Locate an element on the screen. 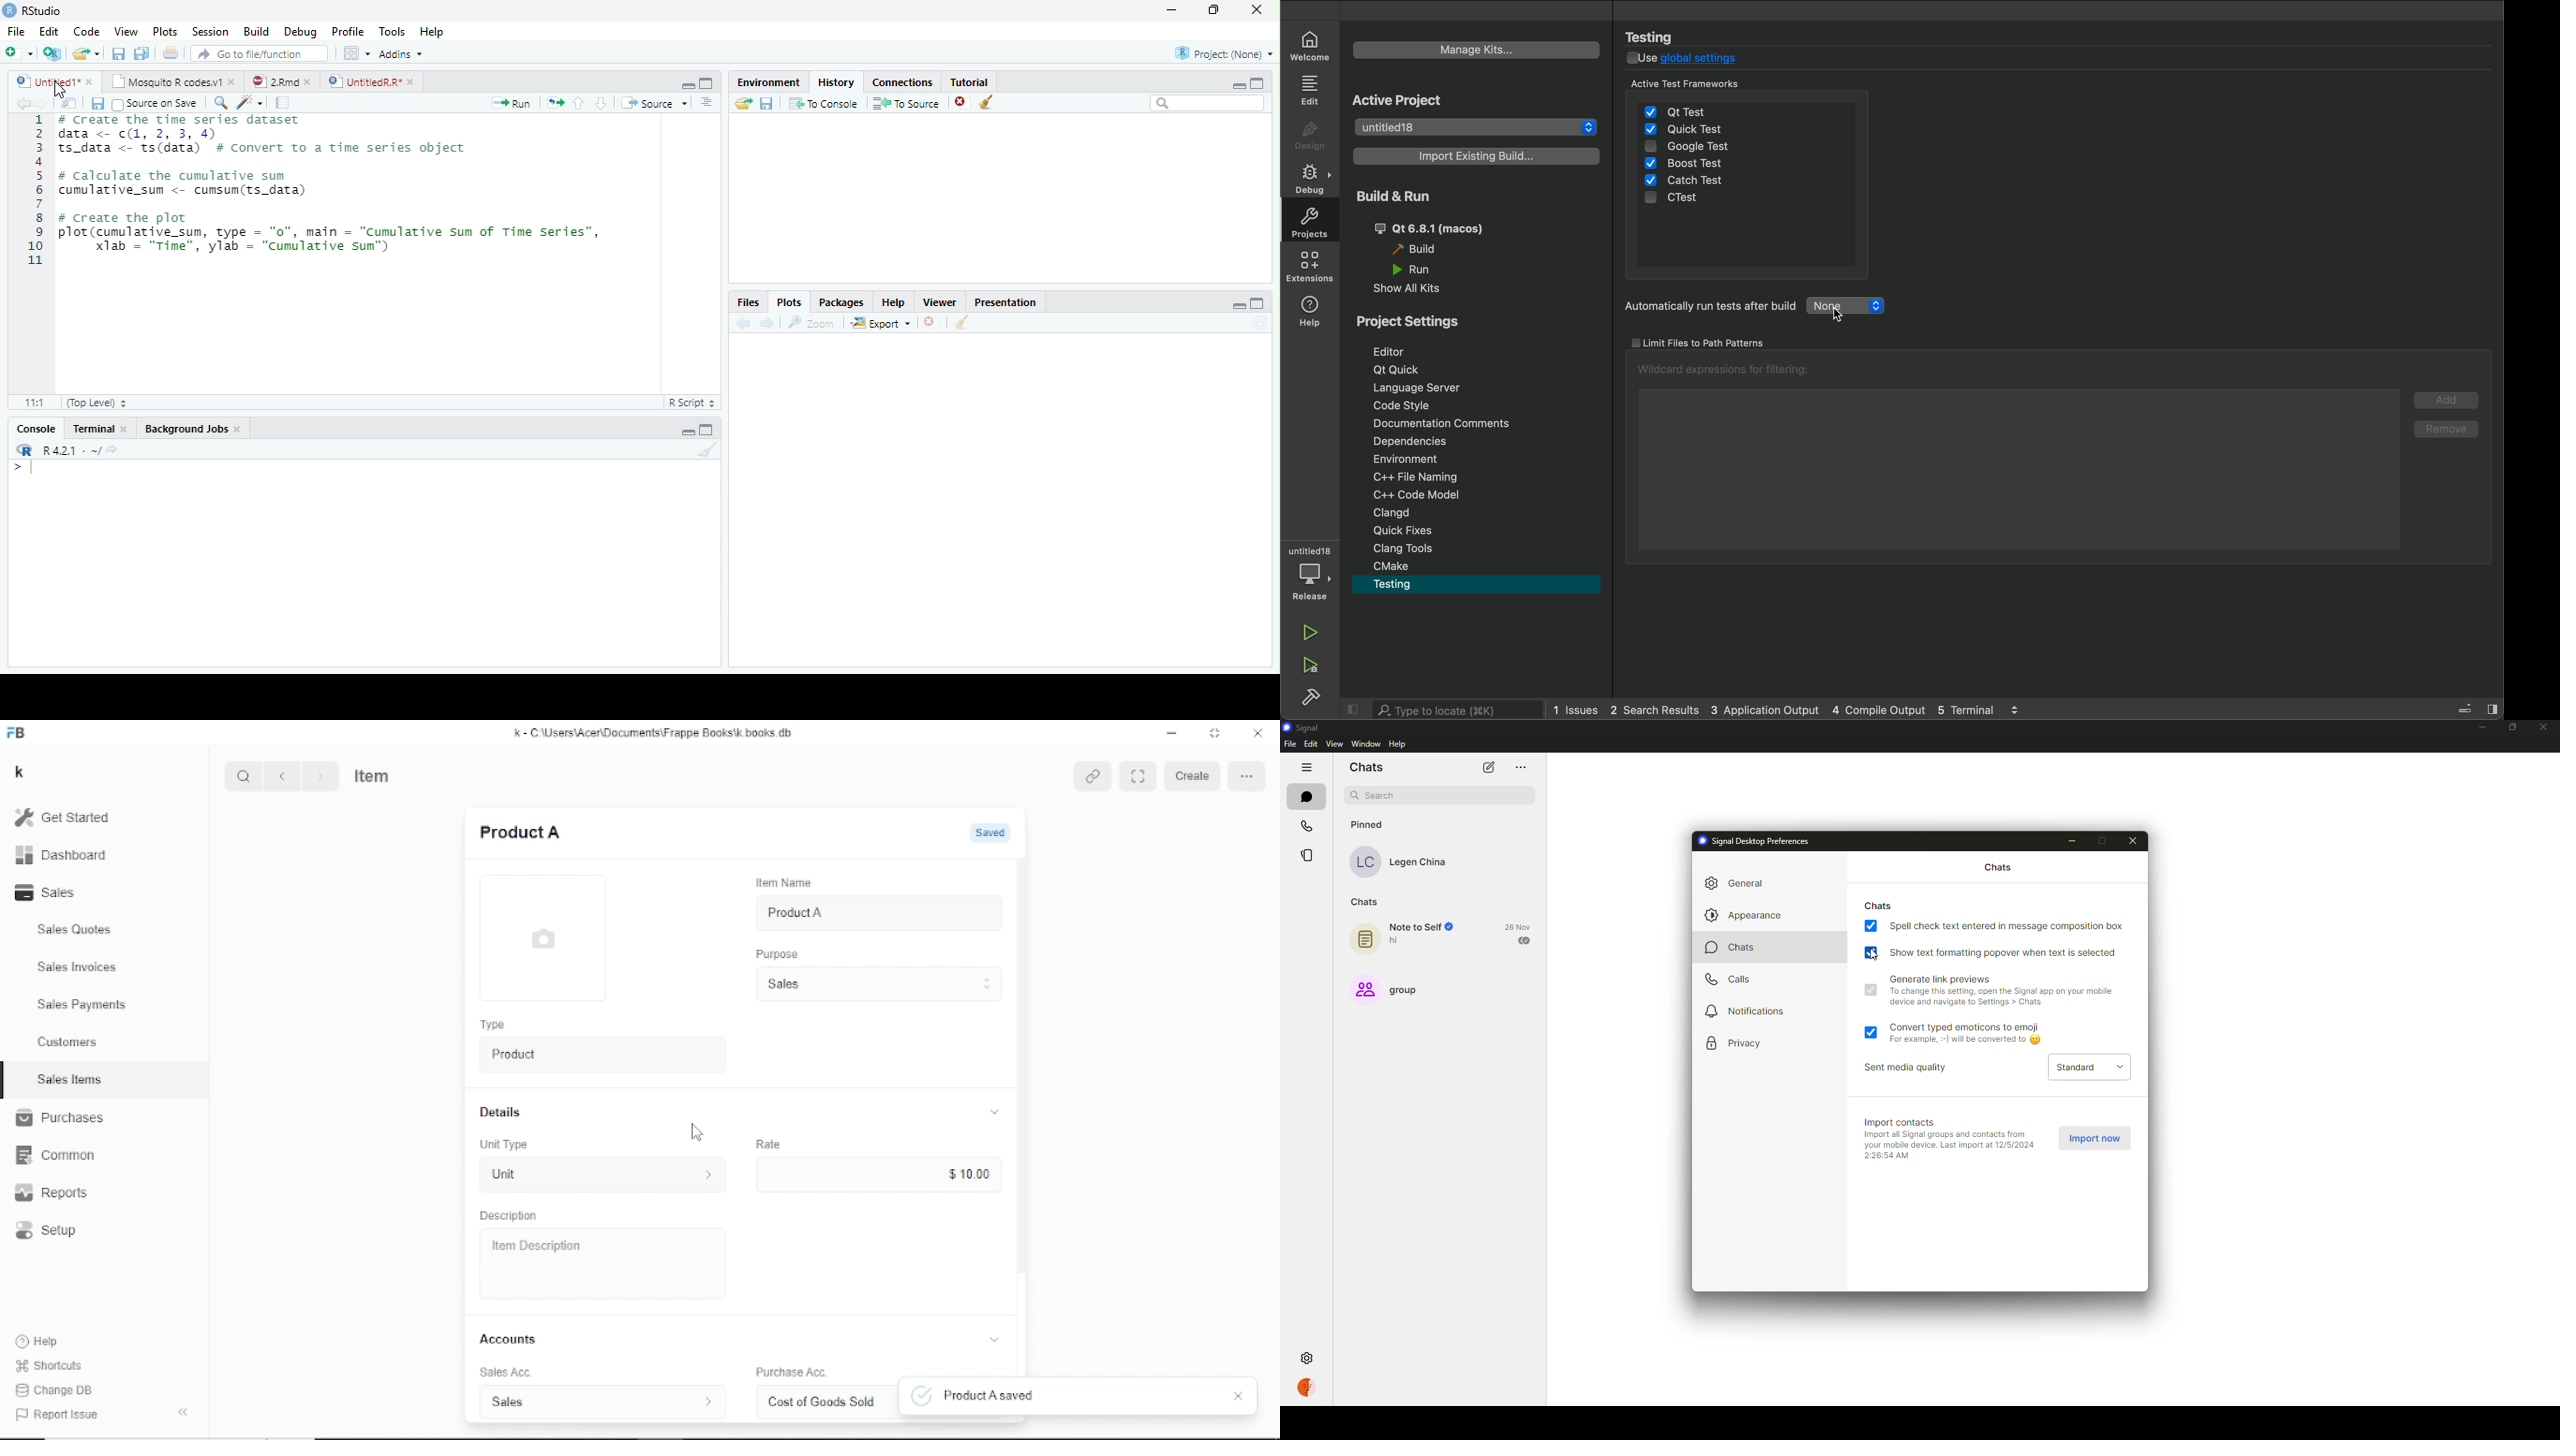 The height and width of the screenshot is (1456, 2576). Print is located at coordinates (172, 54).